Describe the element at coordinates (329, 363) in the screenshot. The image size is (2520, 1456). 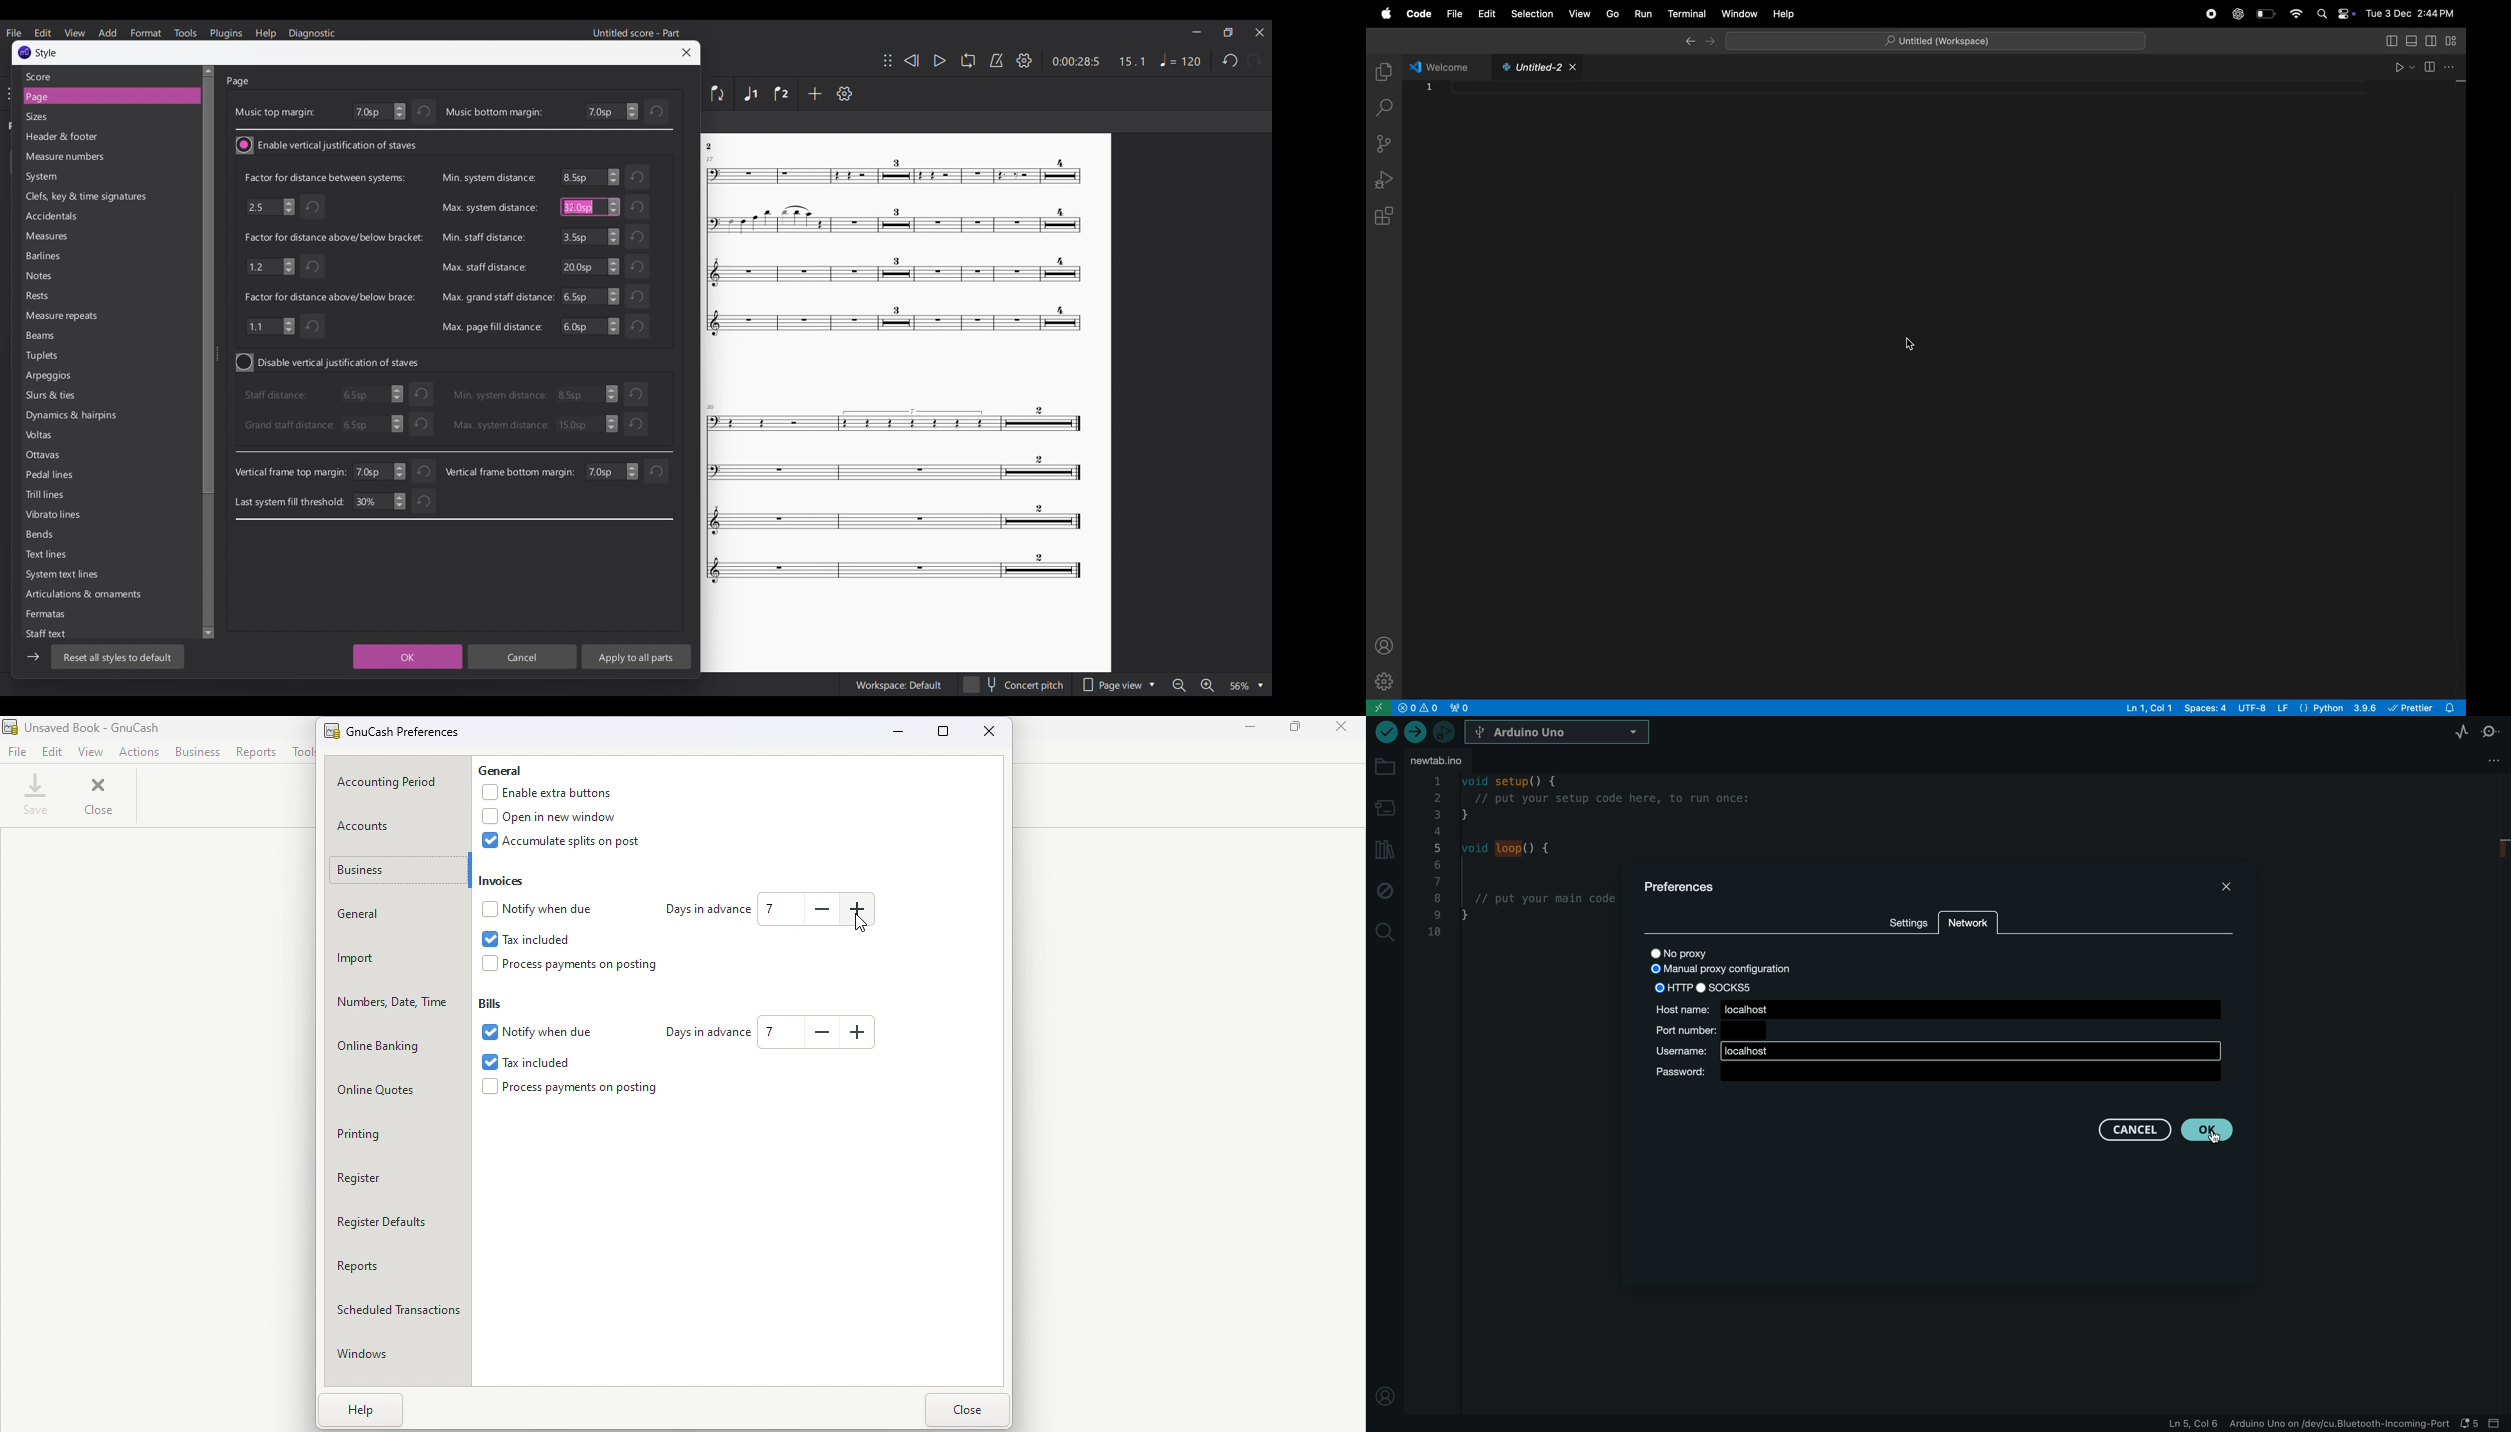
I see `Toggle for vertical justification` at that location.